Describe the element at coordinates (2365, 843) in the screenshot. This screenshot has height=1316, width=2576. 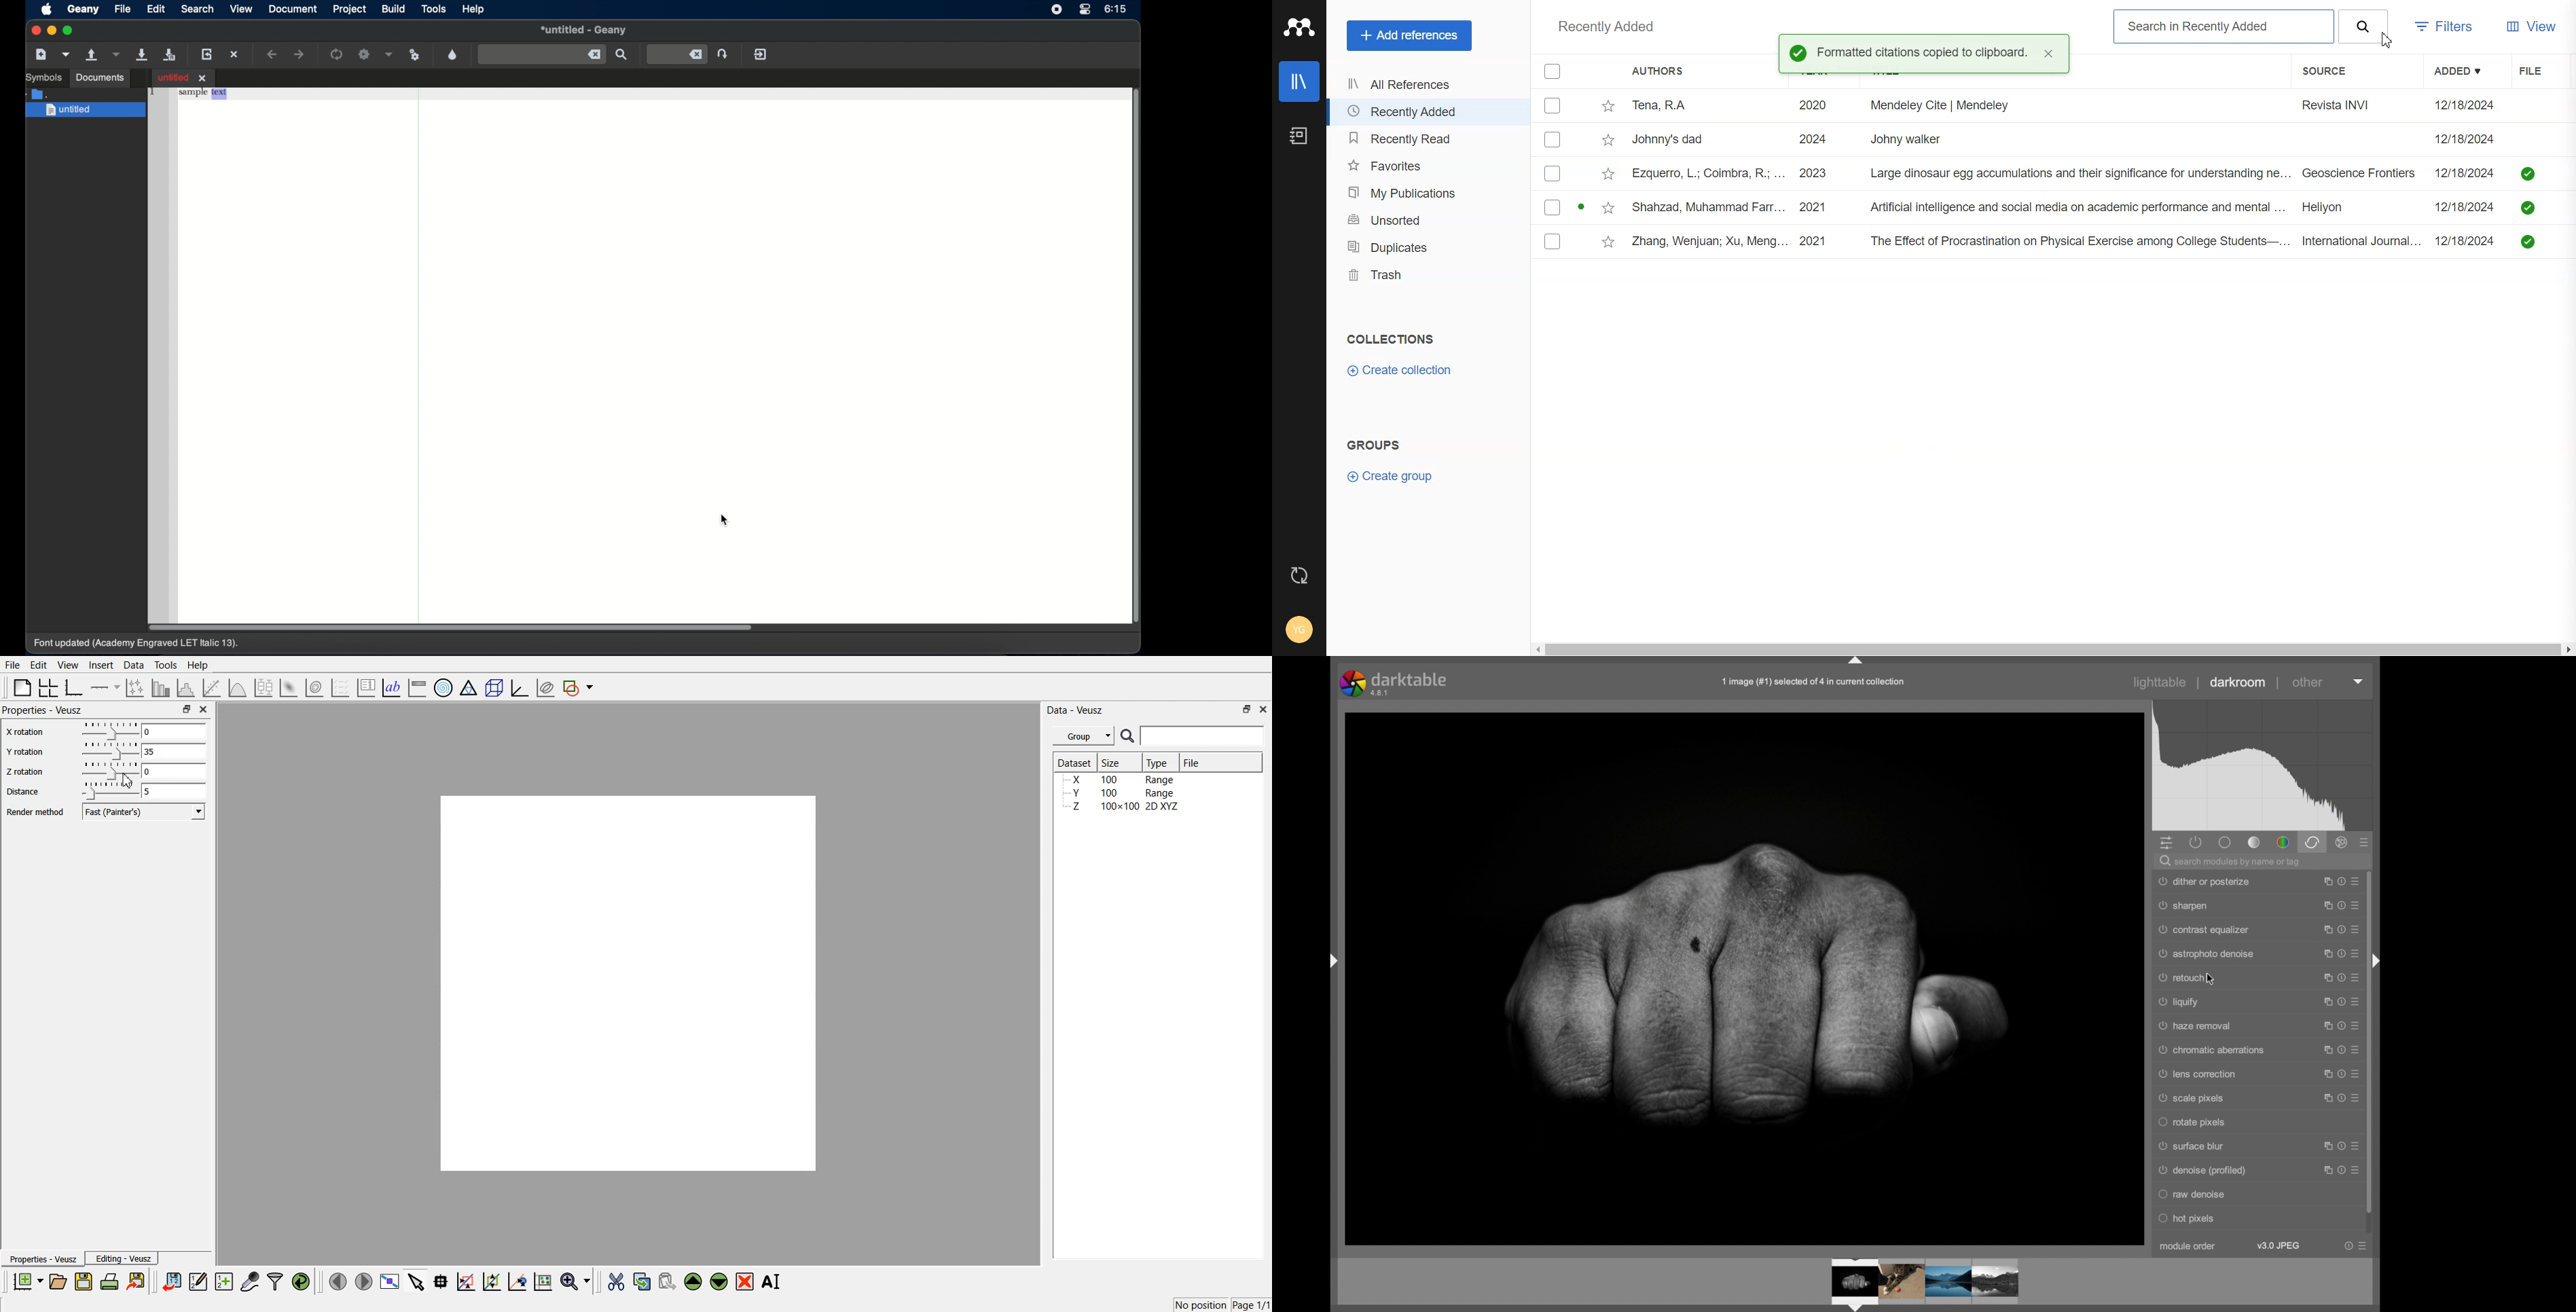
I see `presets` at that location.